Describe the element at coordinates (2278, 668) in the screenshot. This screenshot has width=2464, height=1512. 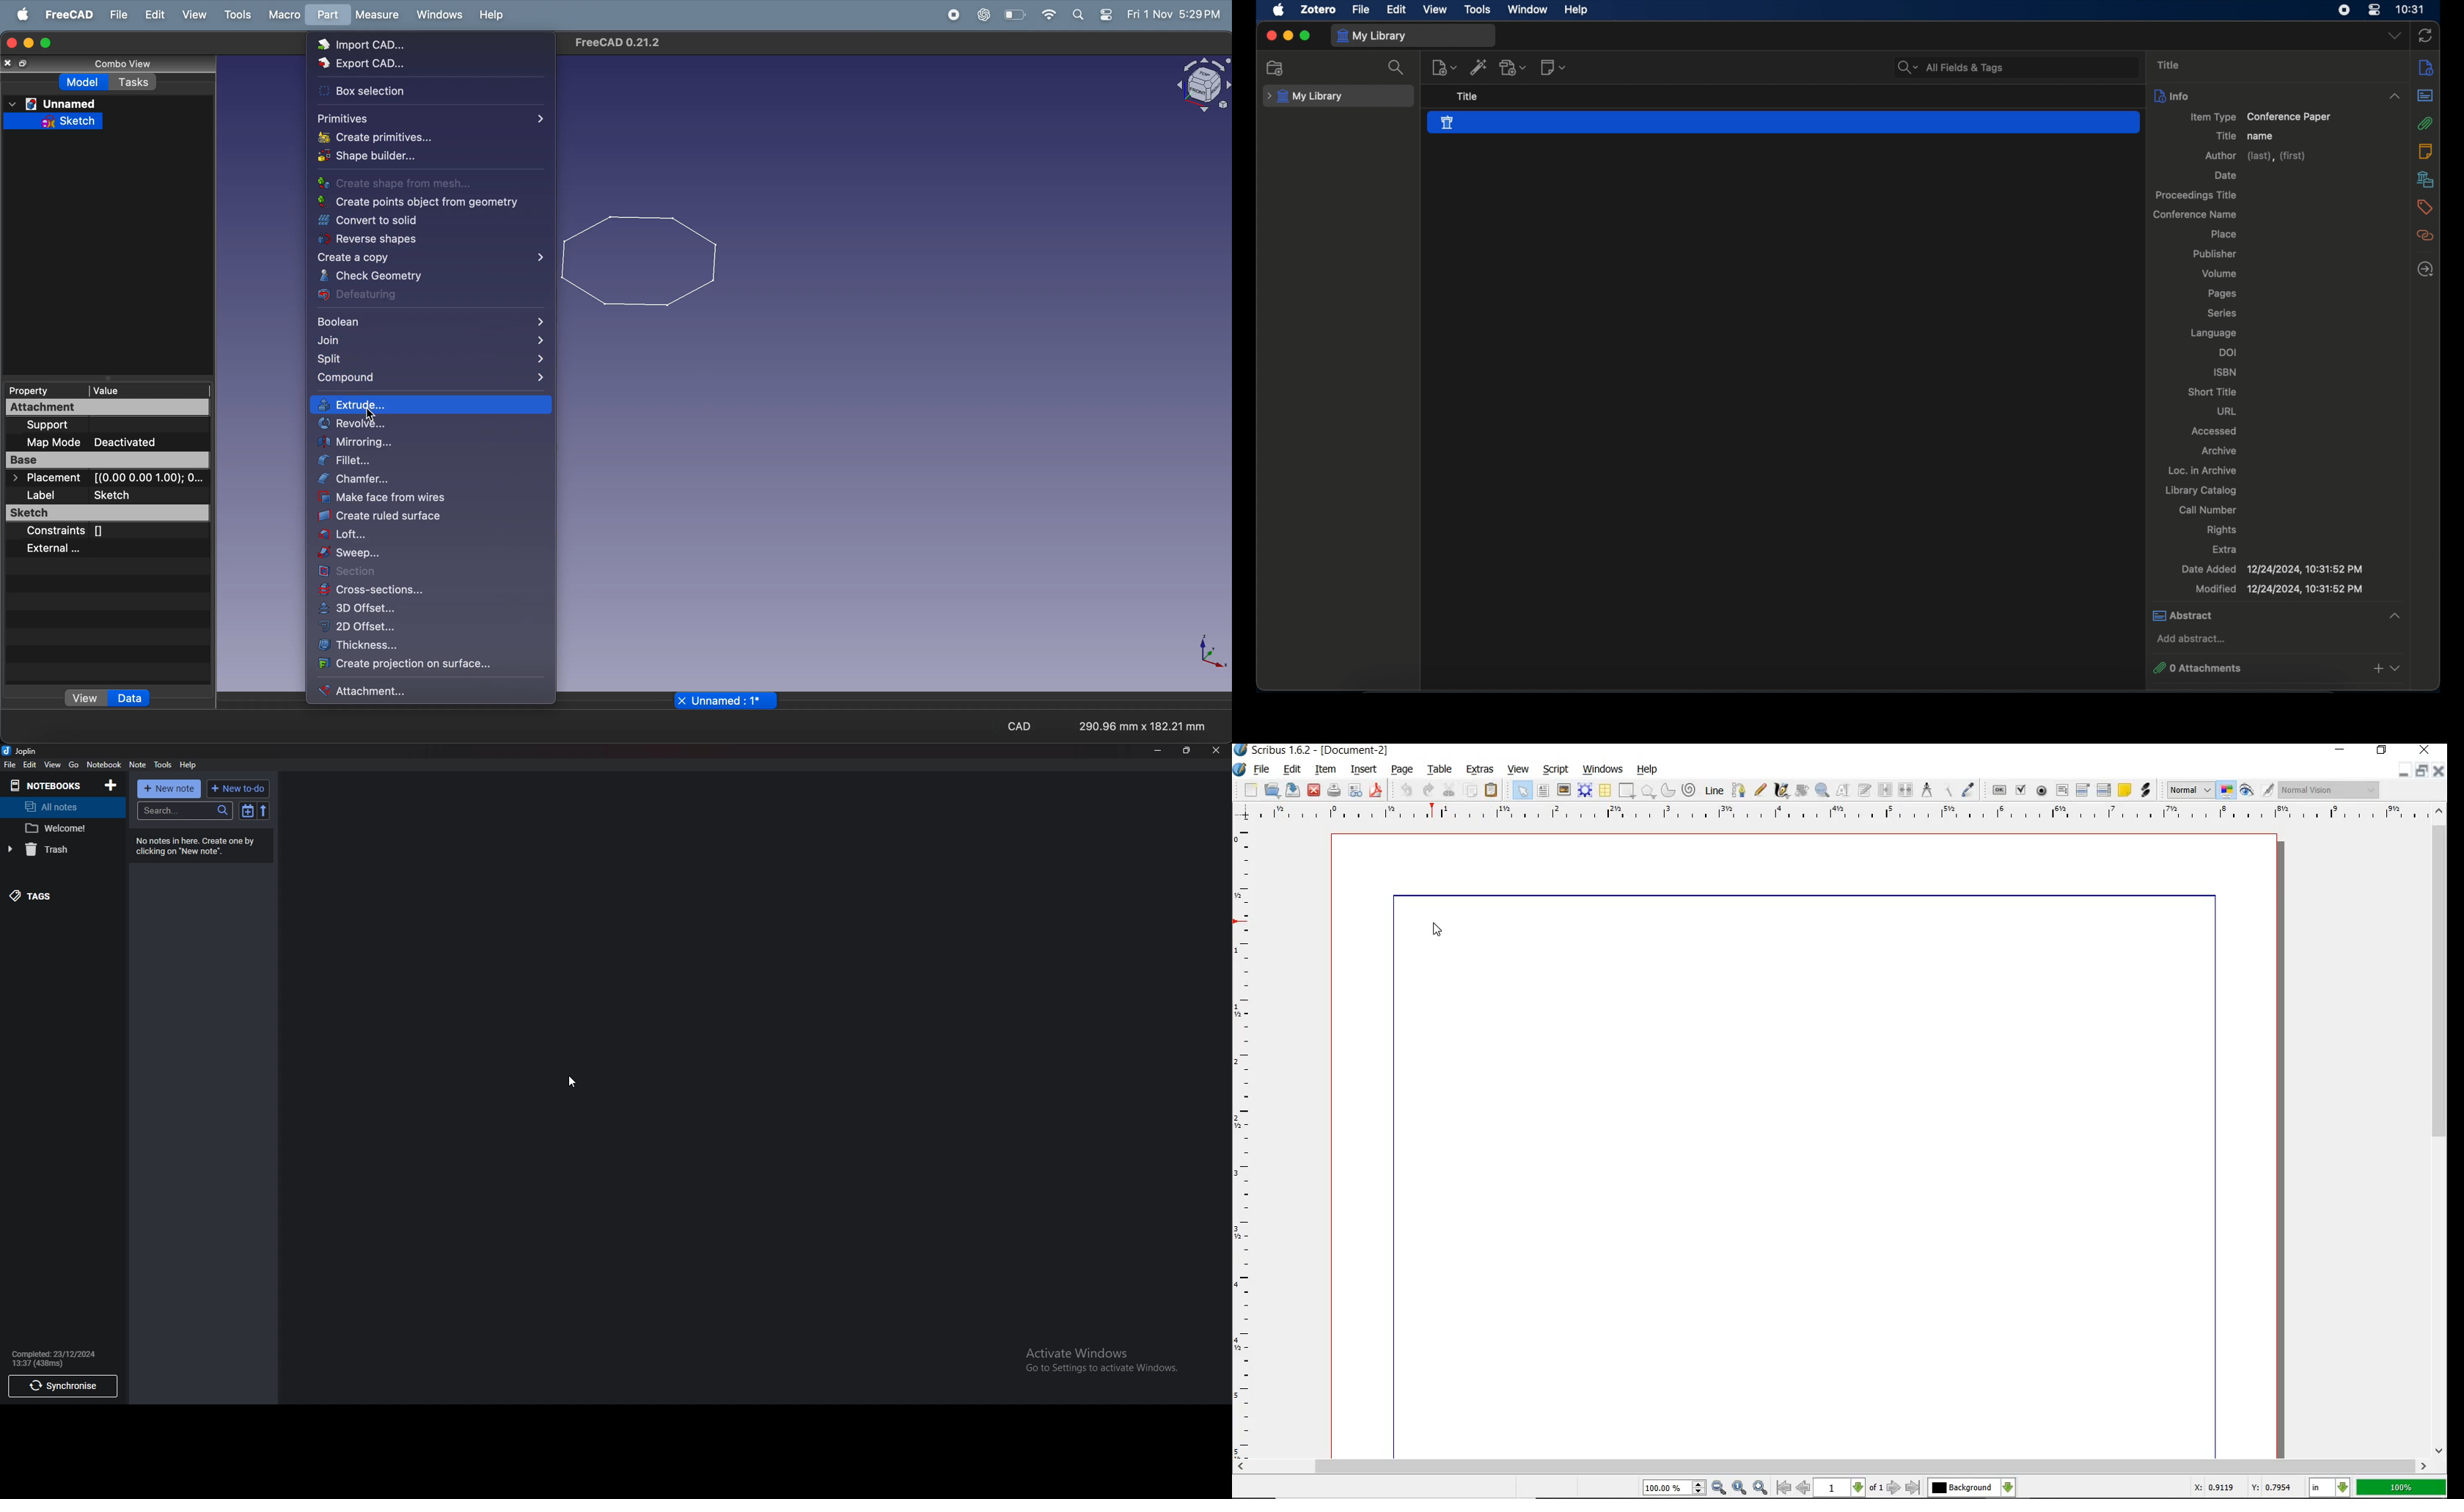
I see `0 attachments` at that location.